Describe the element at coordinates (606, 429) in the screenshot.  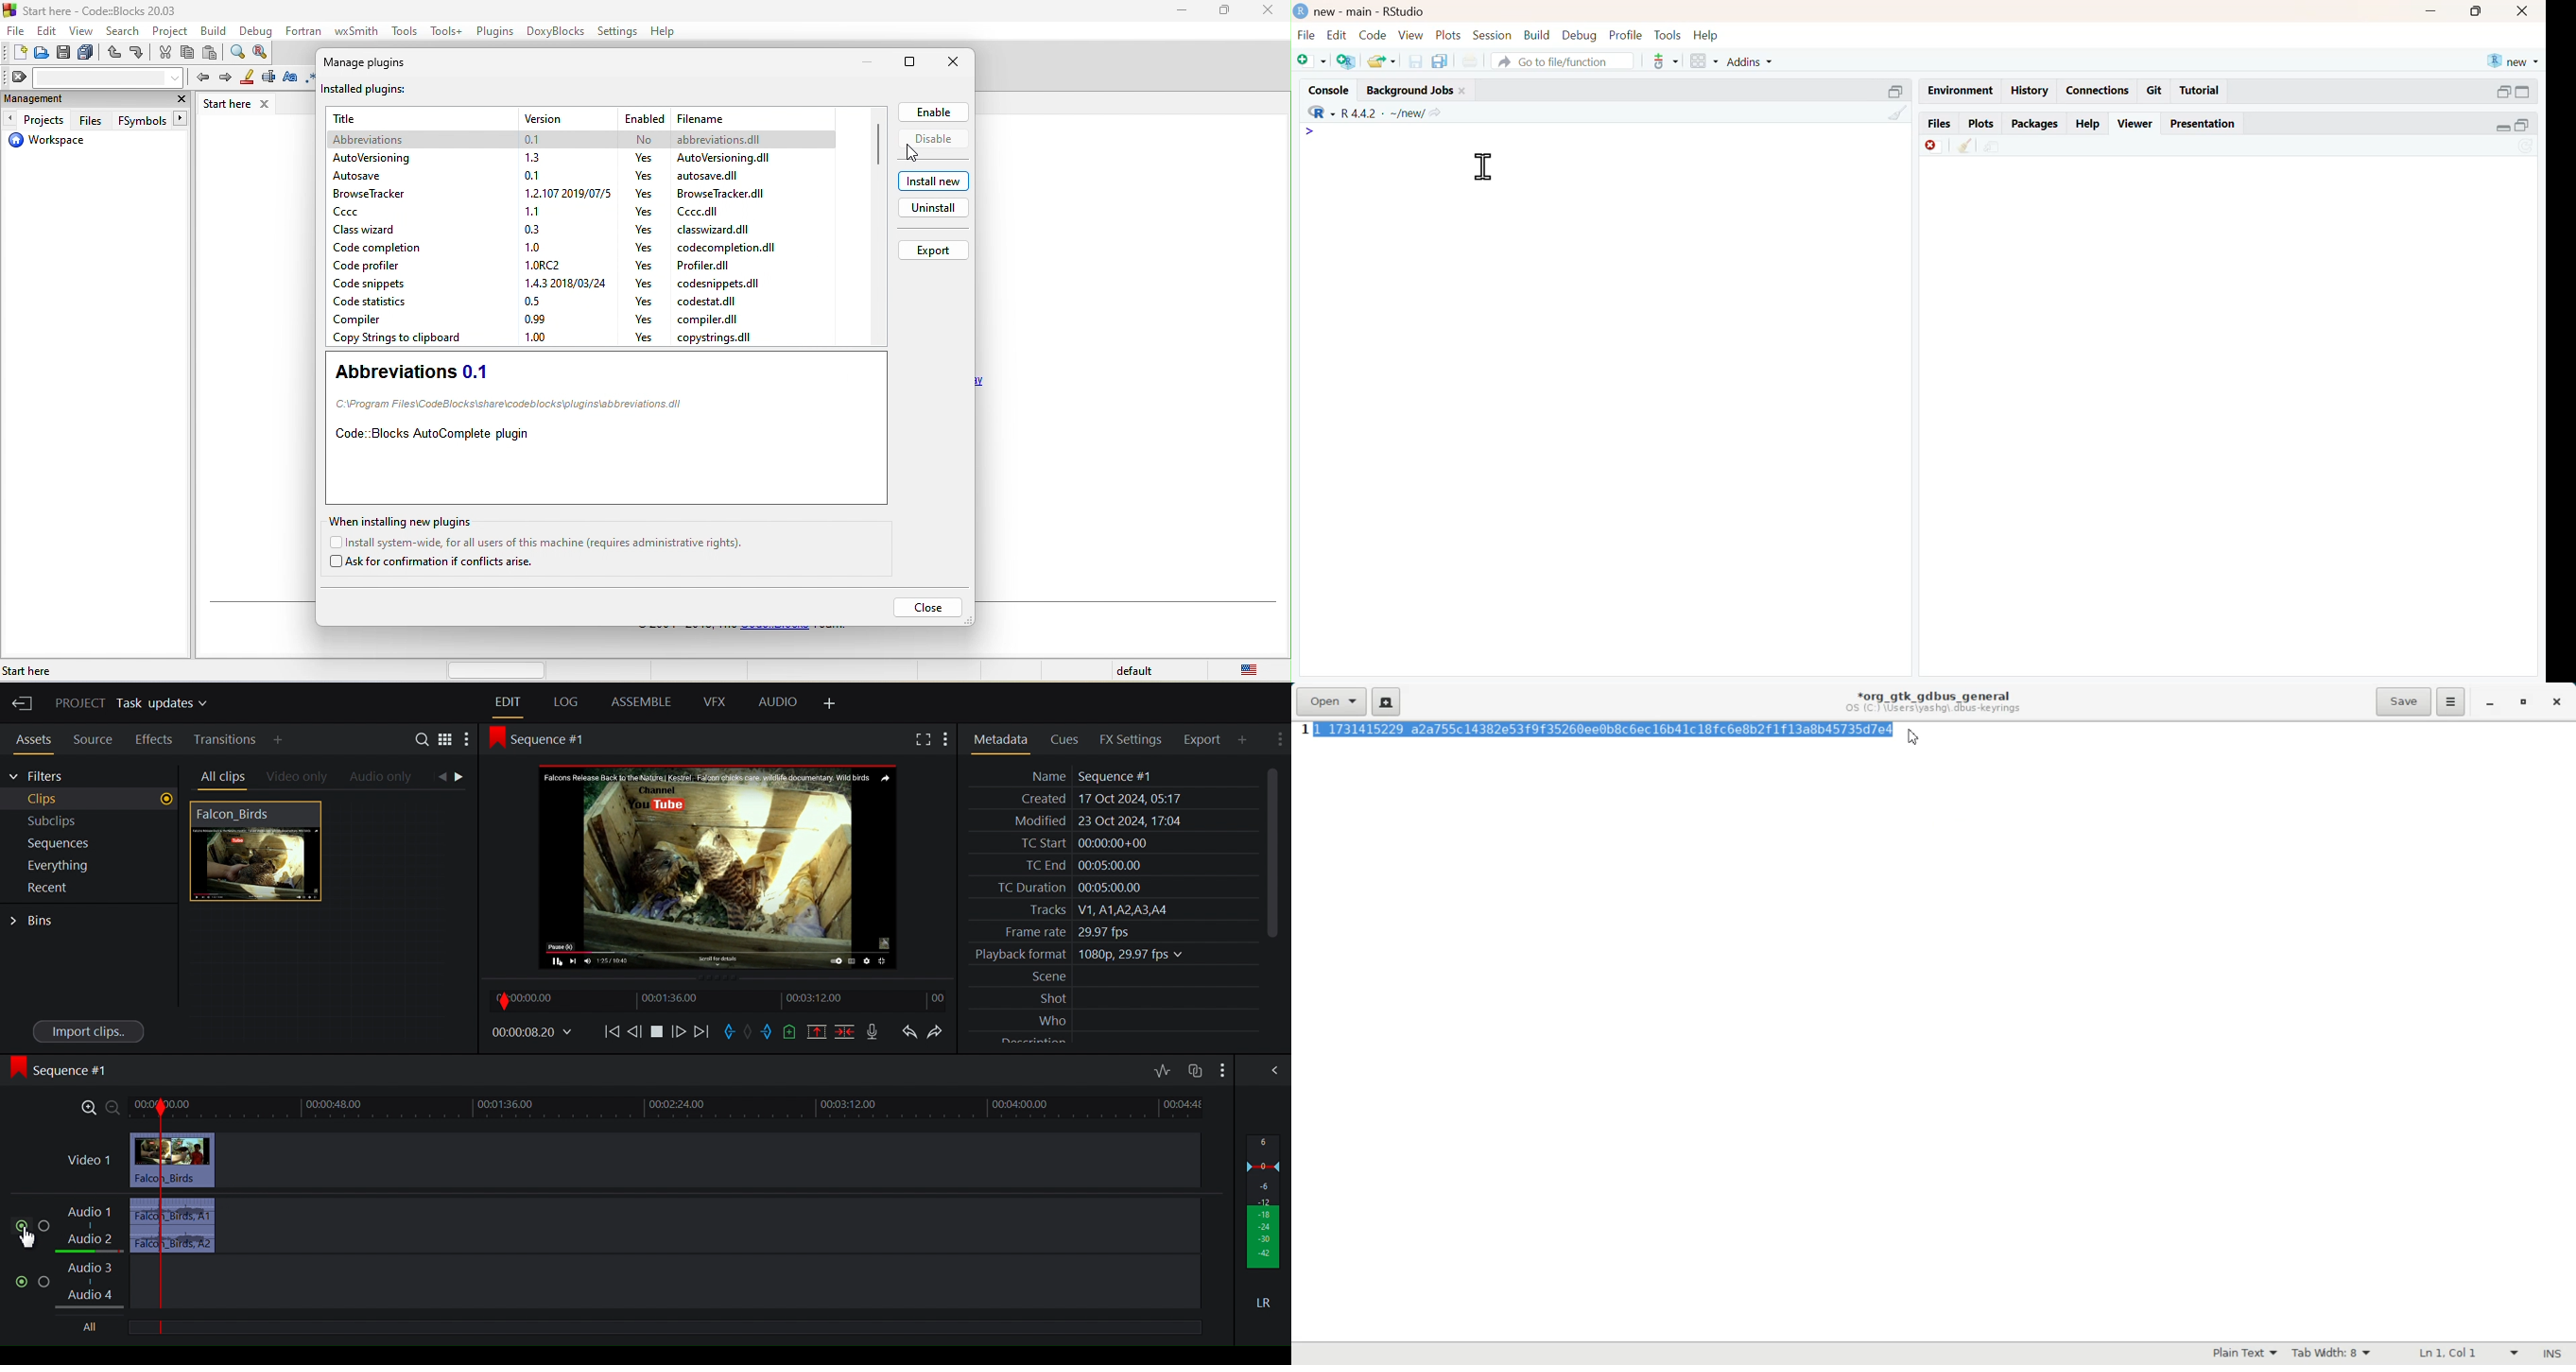
I see `abbreviations 0.1 code blocks auto complete plugin` at that location.